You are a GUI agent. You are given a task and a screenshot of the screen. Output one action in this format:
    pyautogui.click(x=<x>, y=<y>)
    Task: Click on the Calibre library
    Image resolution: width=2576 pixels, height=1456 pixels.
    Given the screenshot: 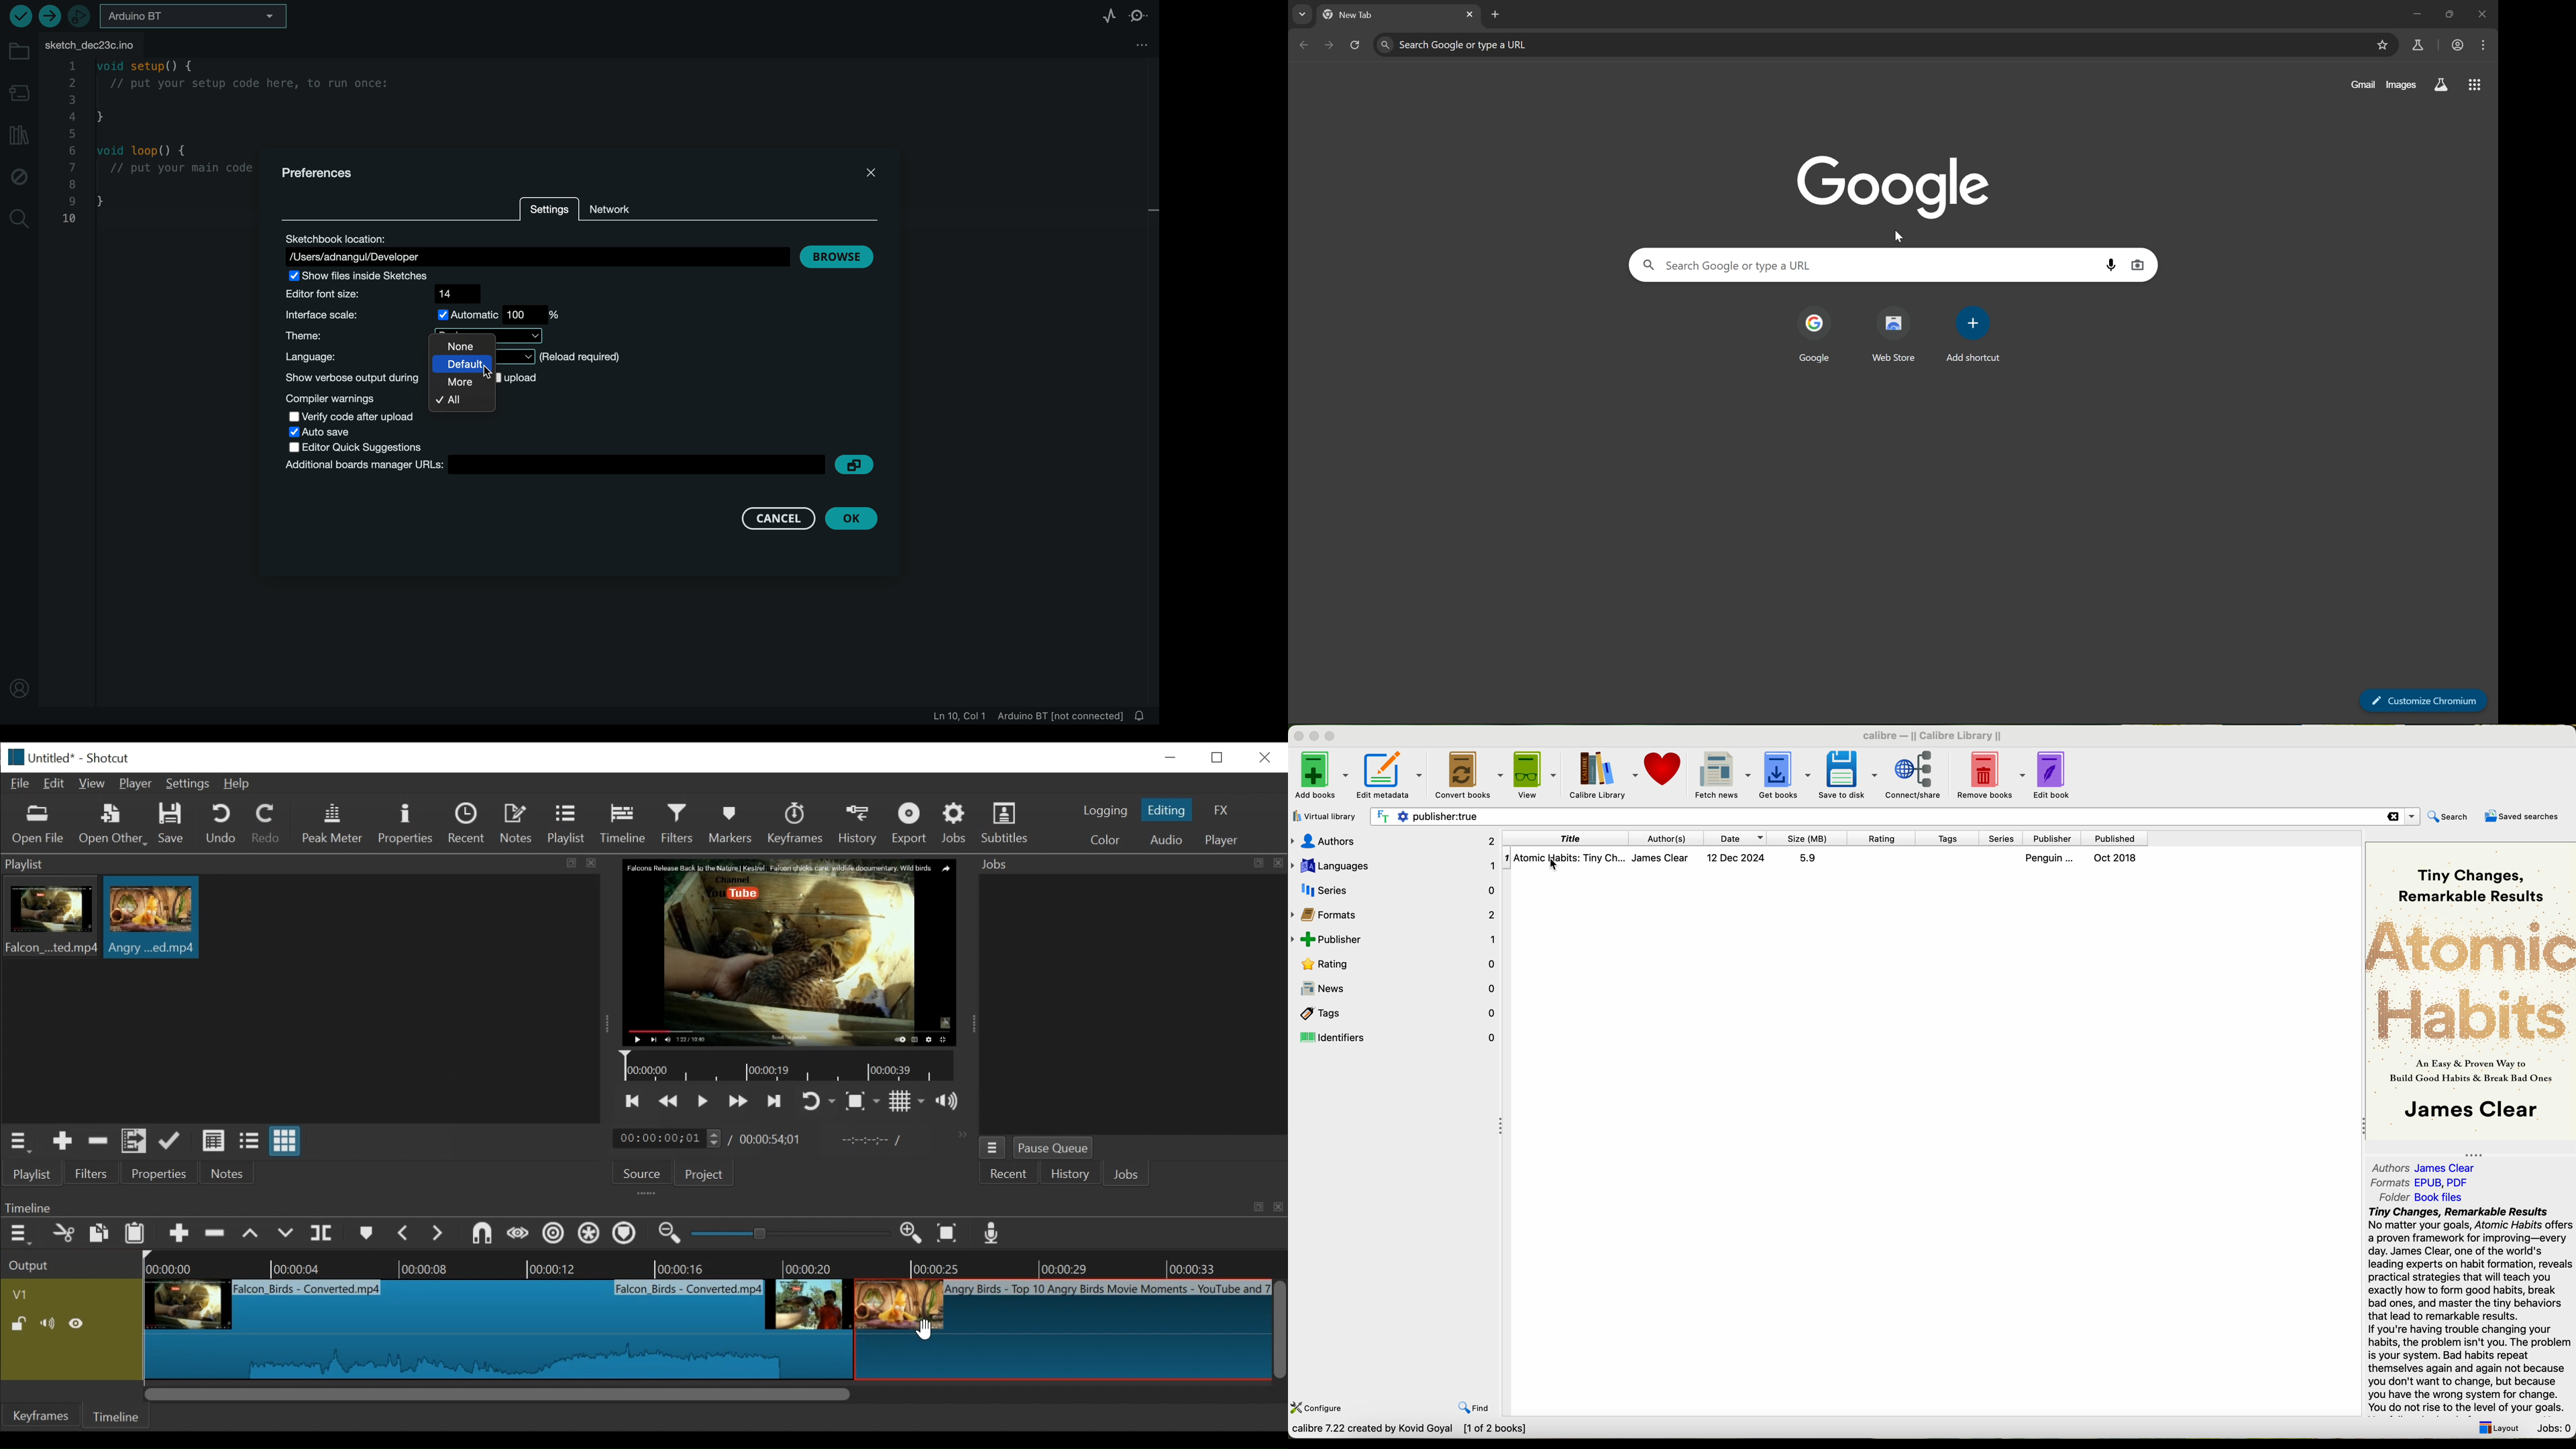 What is the action you would take?
    pyautogui.click(x=1603, y=775)
    